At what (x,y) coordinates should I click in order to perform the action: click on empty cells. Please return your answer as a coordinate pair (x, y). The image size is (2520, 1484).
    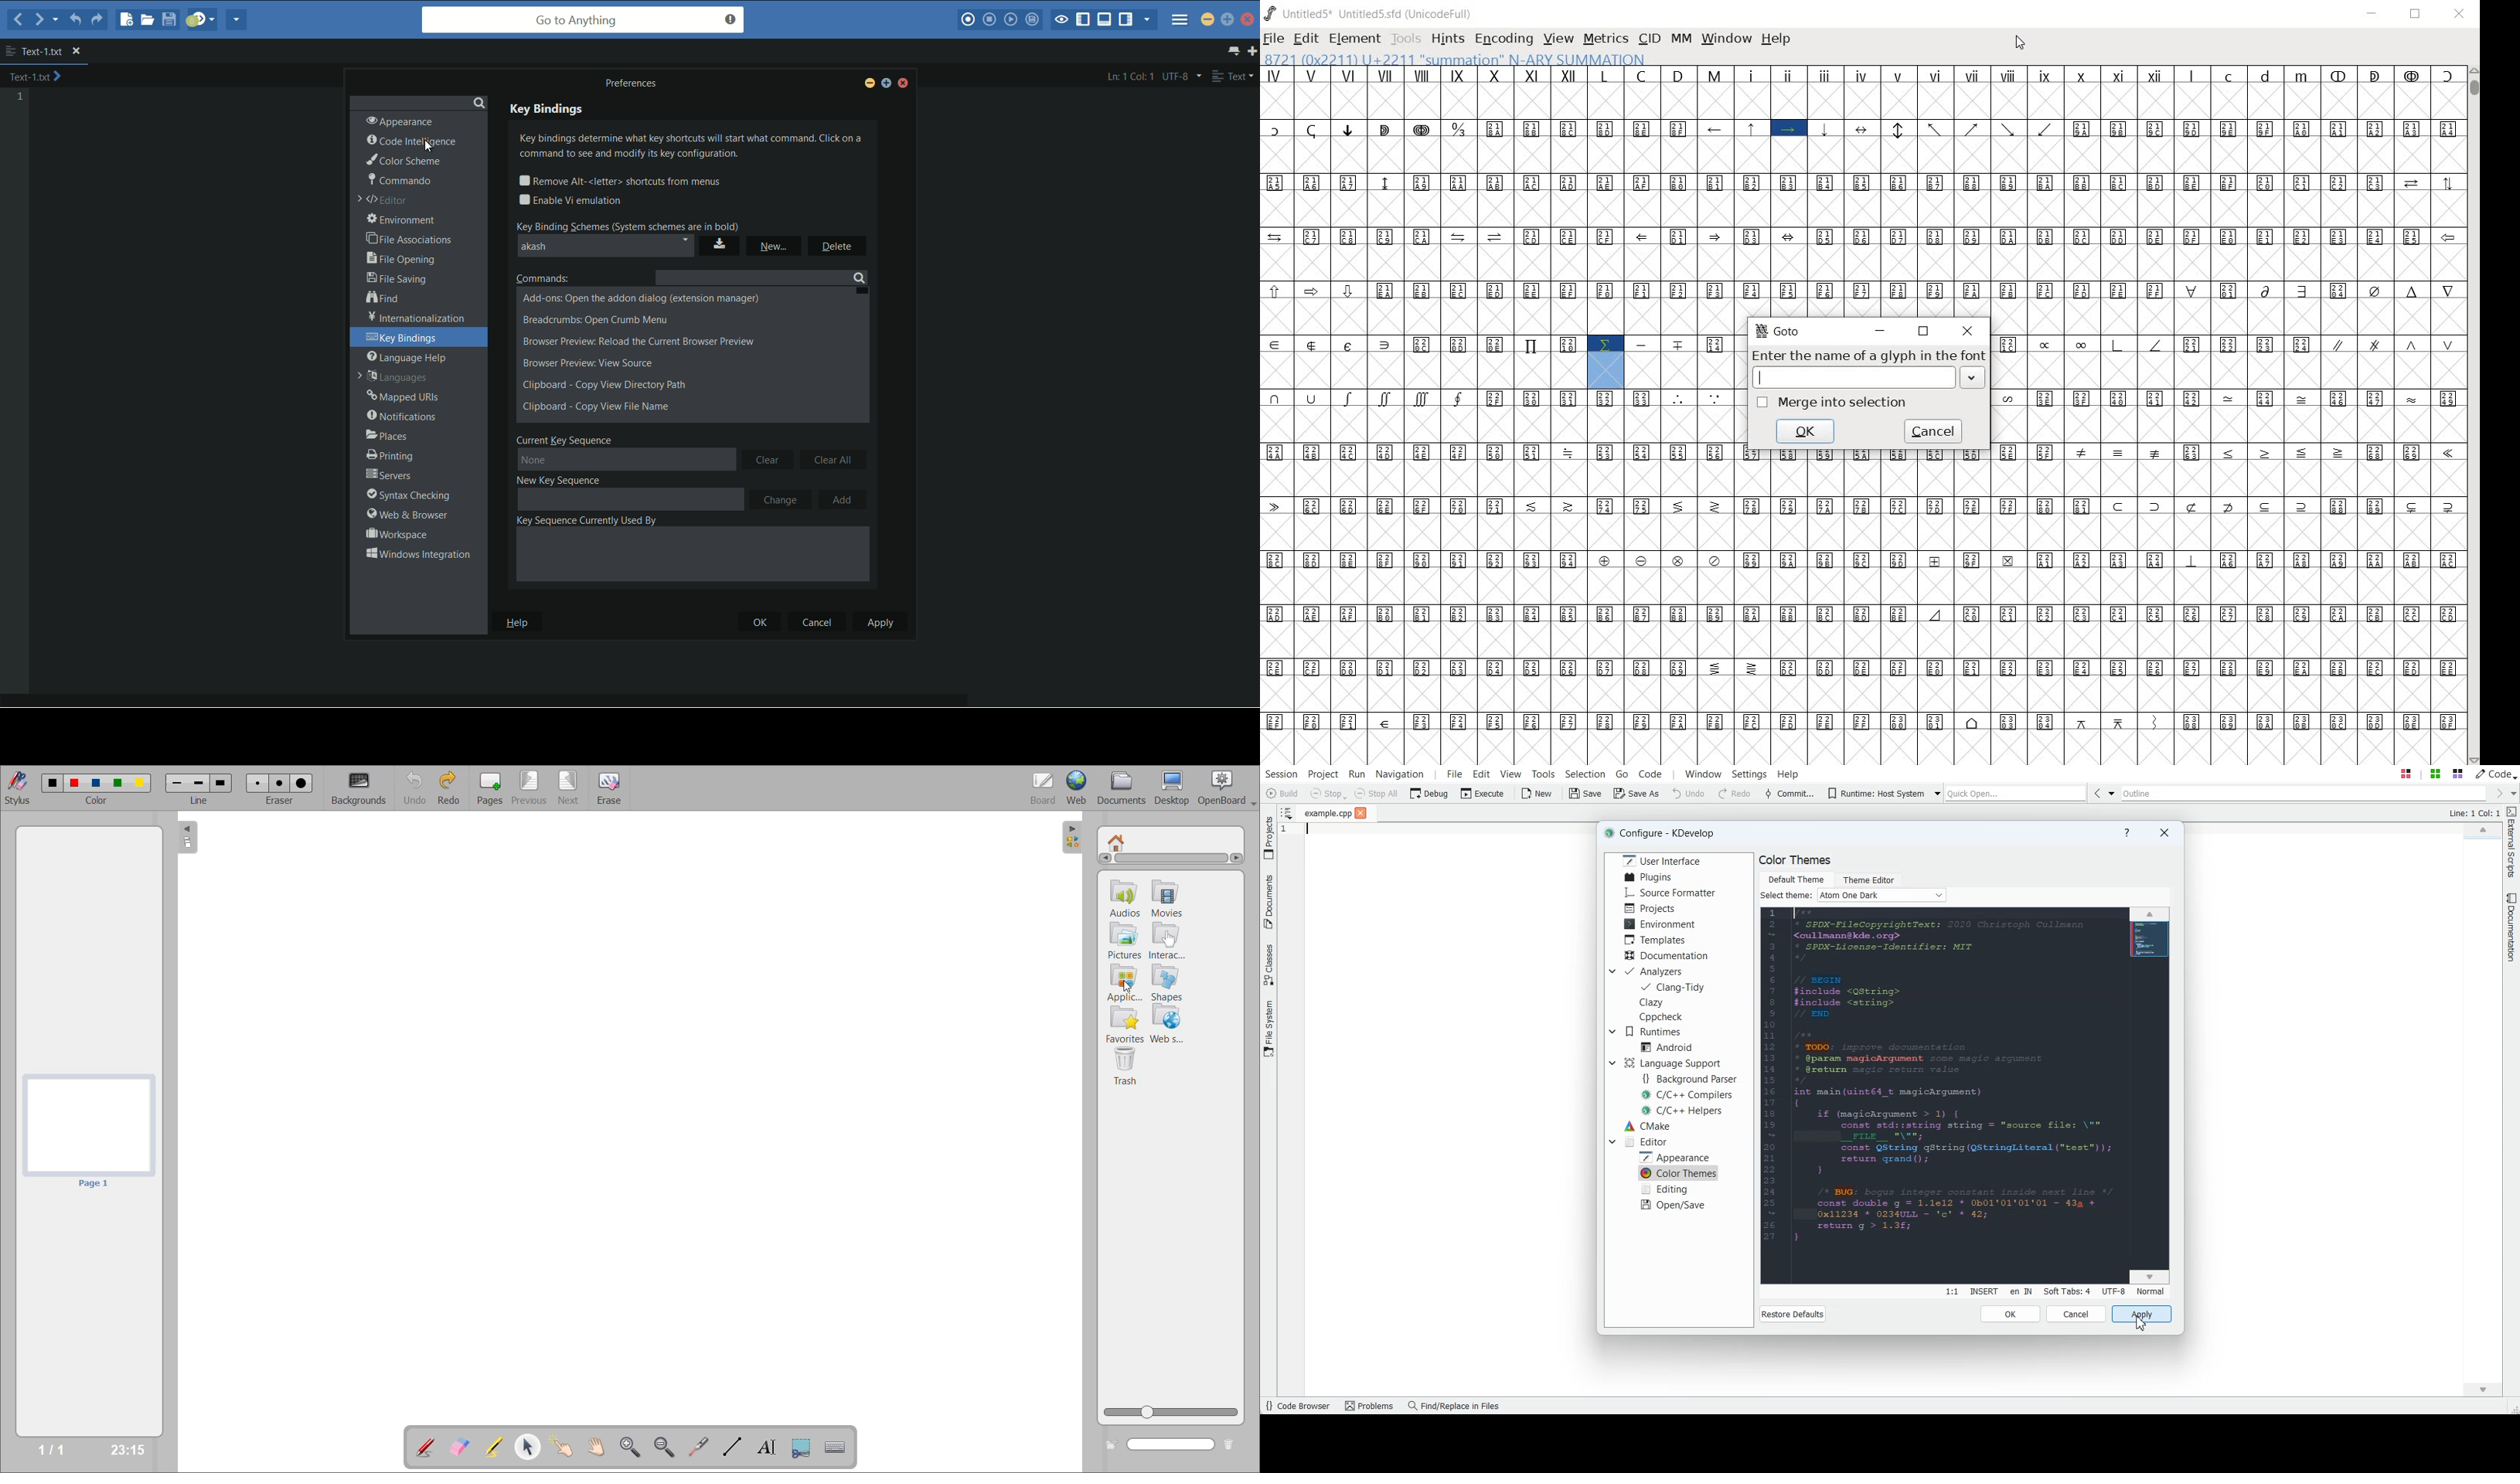
    Looking at the image, I should click on (1863, 477).